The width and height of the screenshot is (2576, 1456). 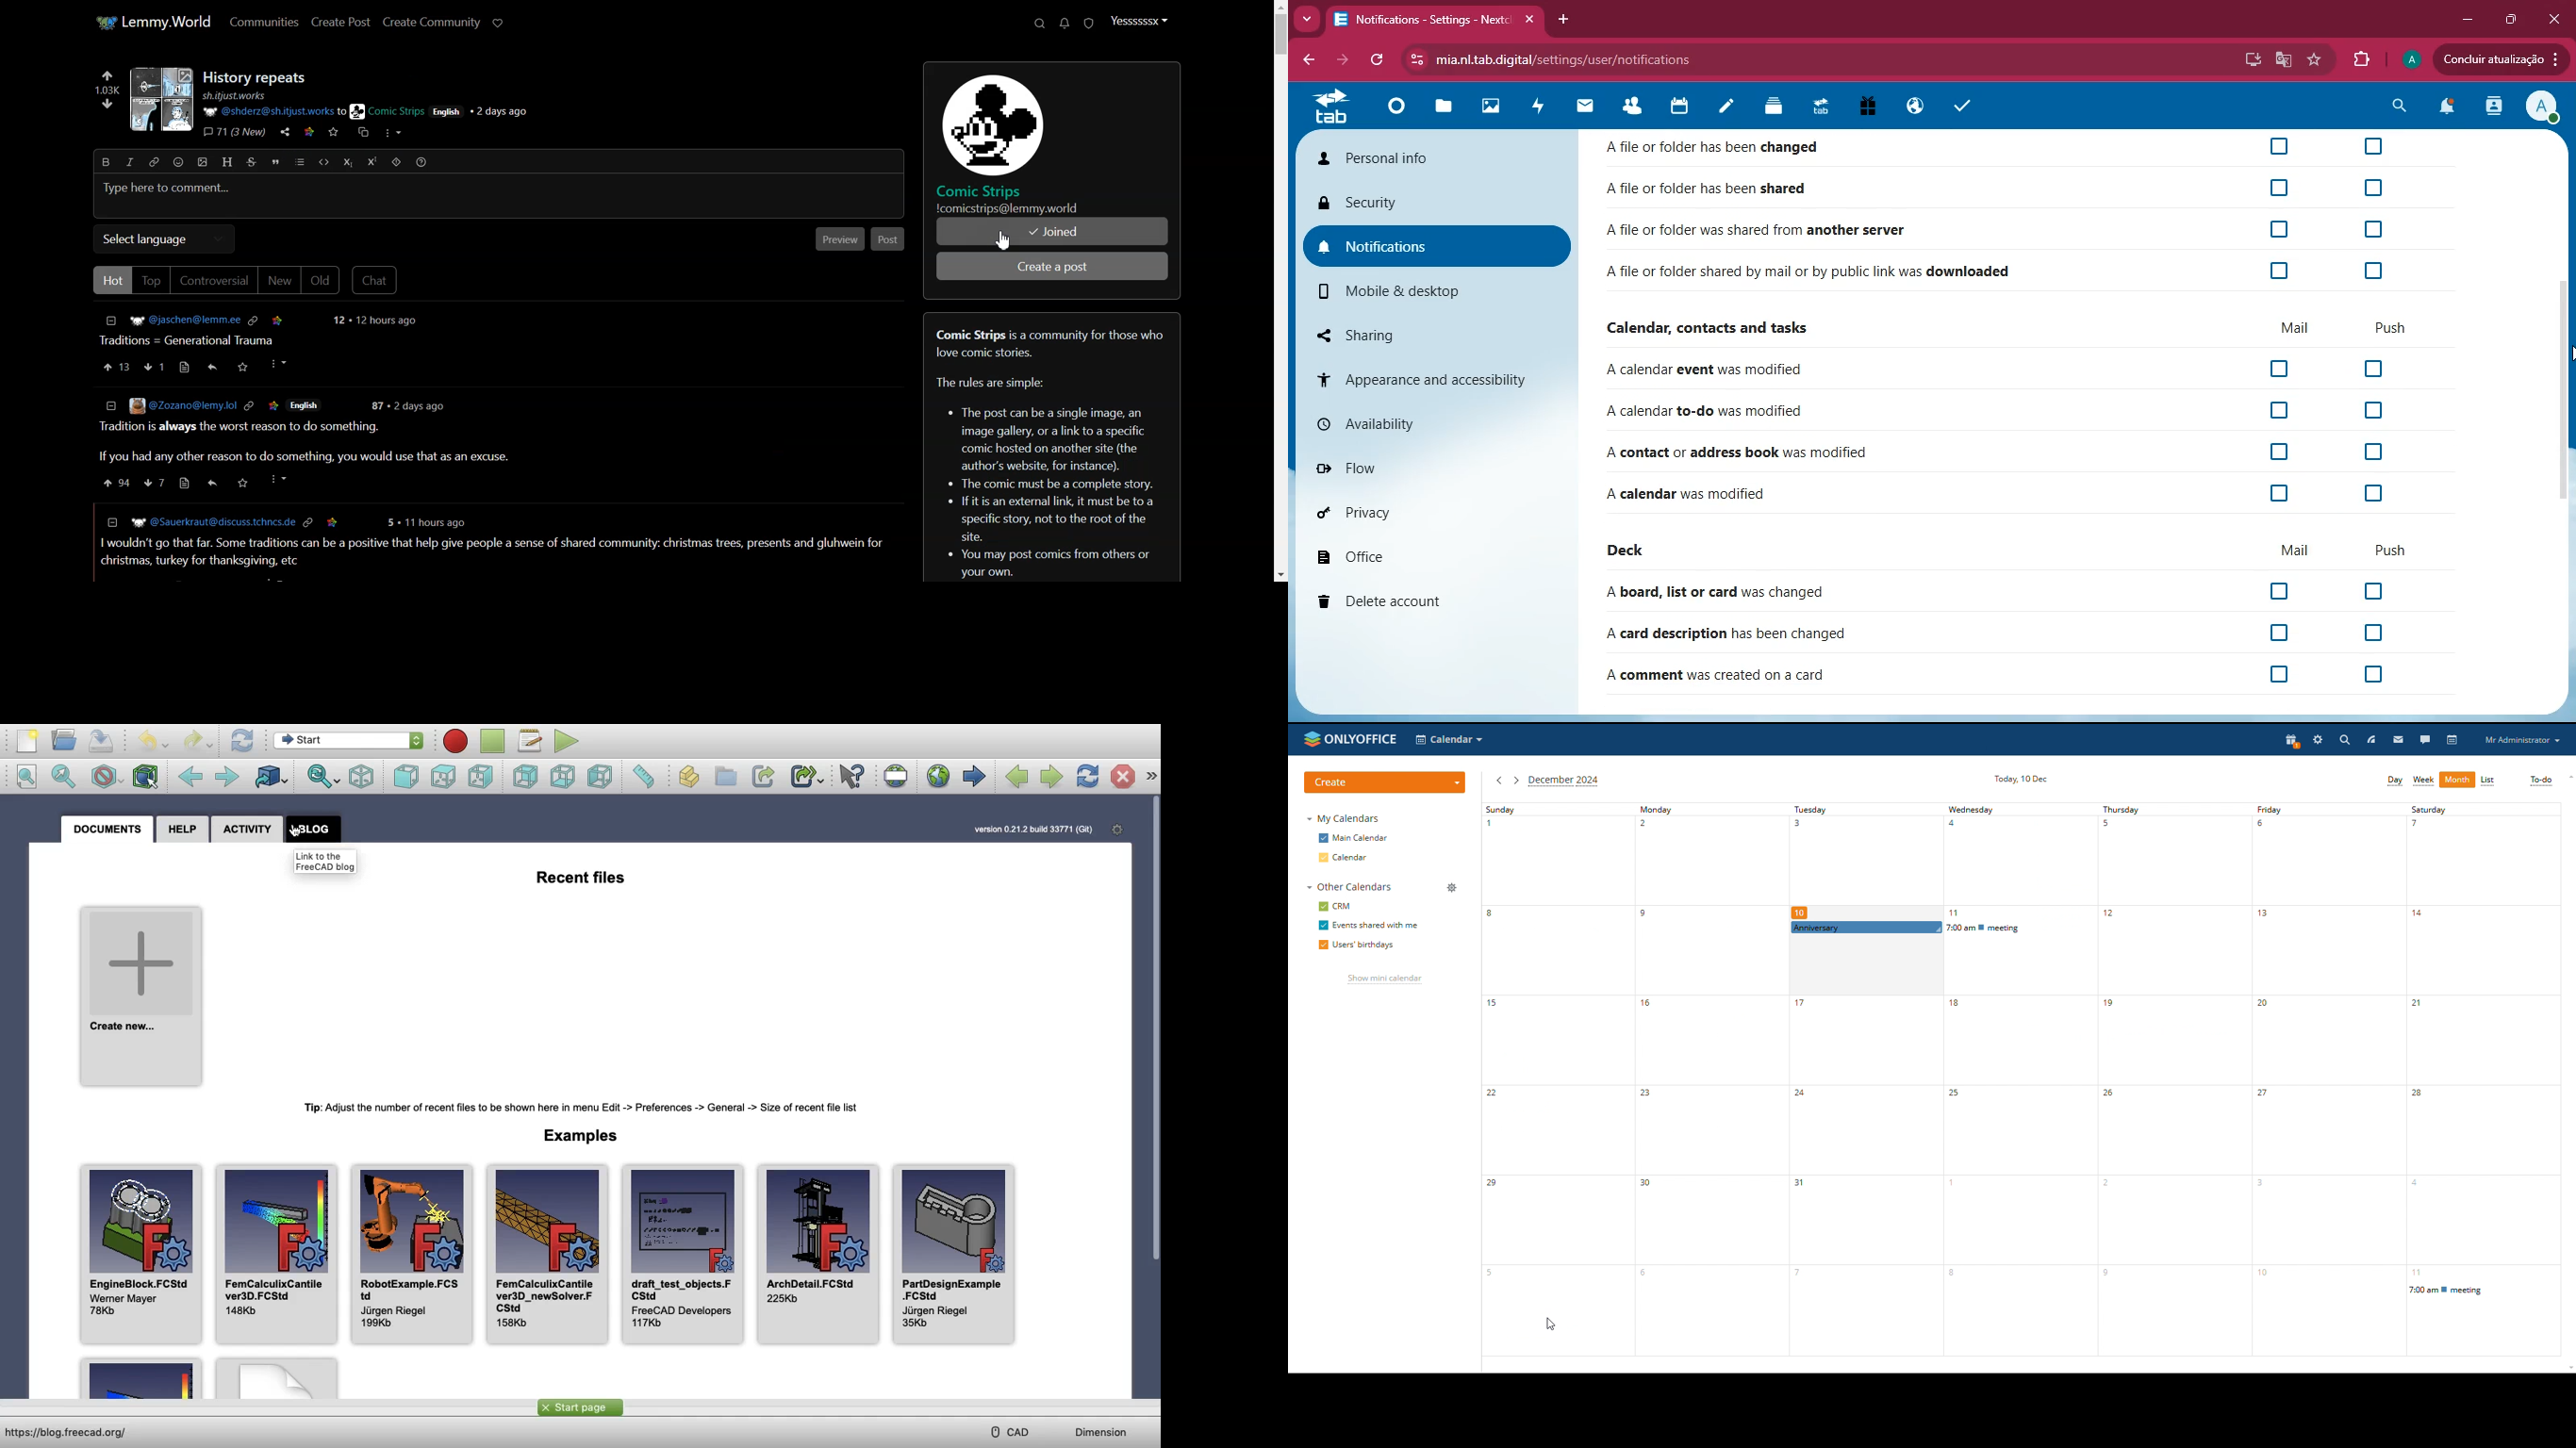 I want to click on home, so click(x=1399, y=111).